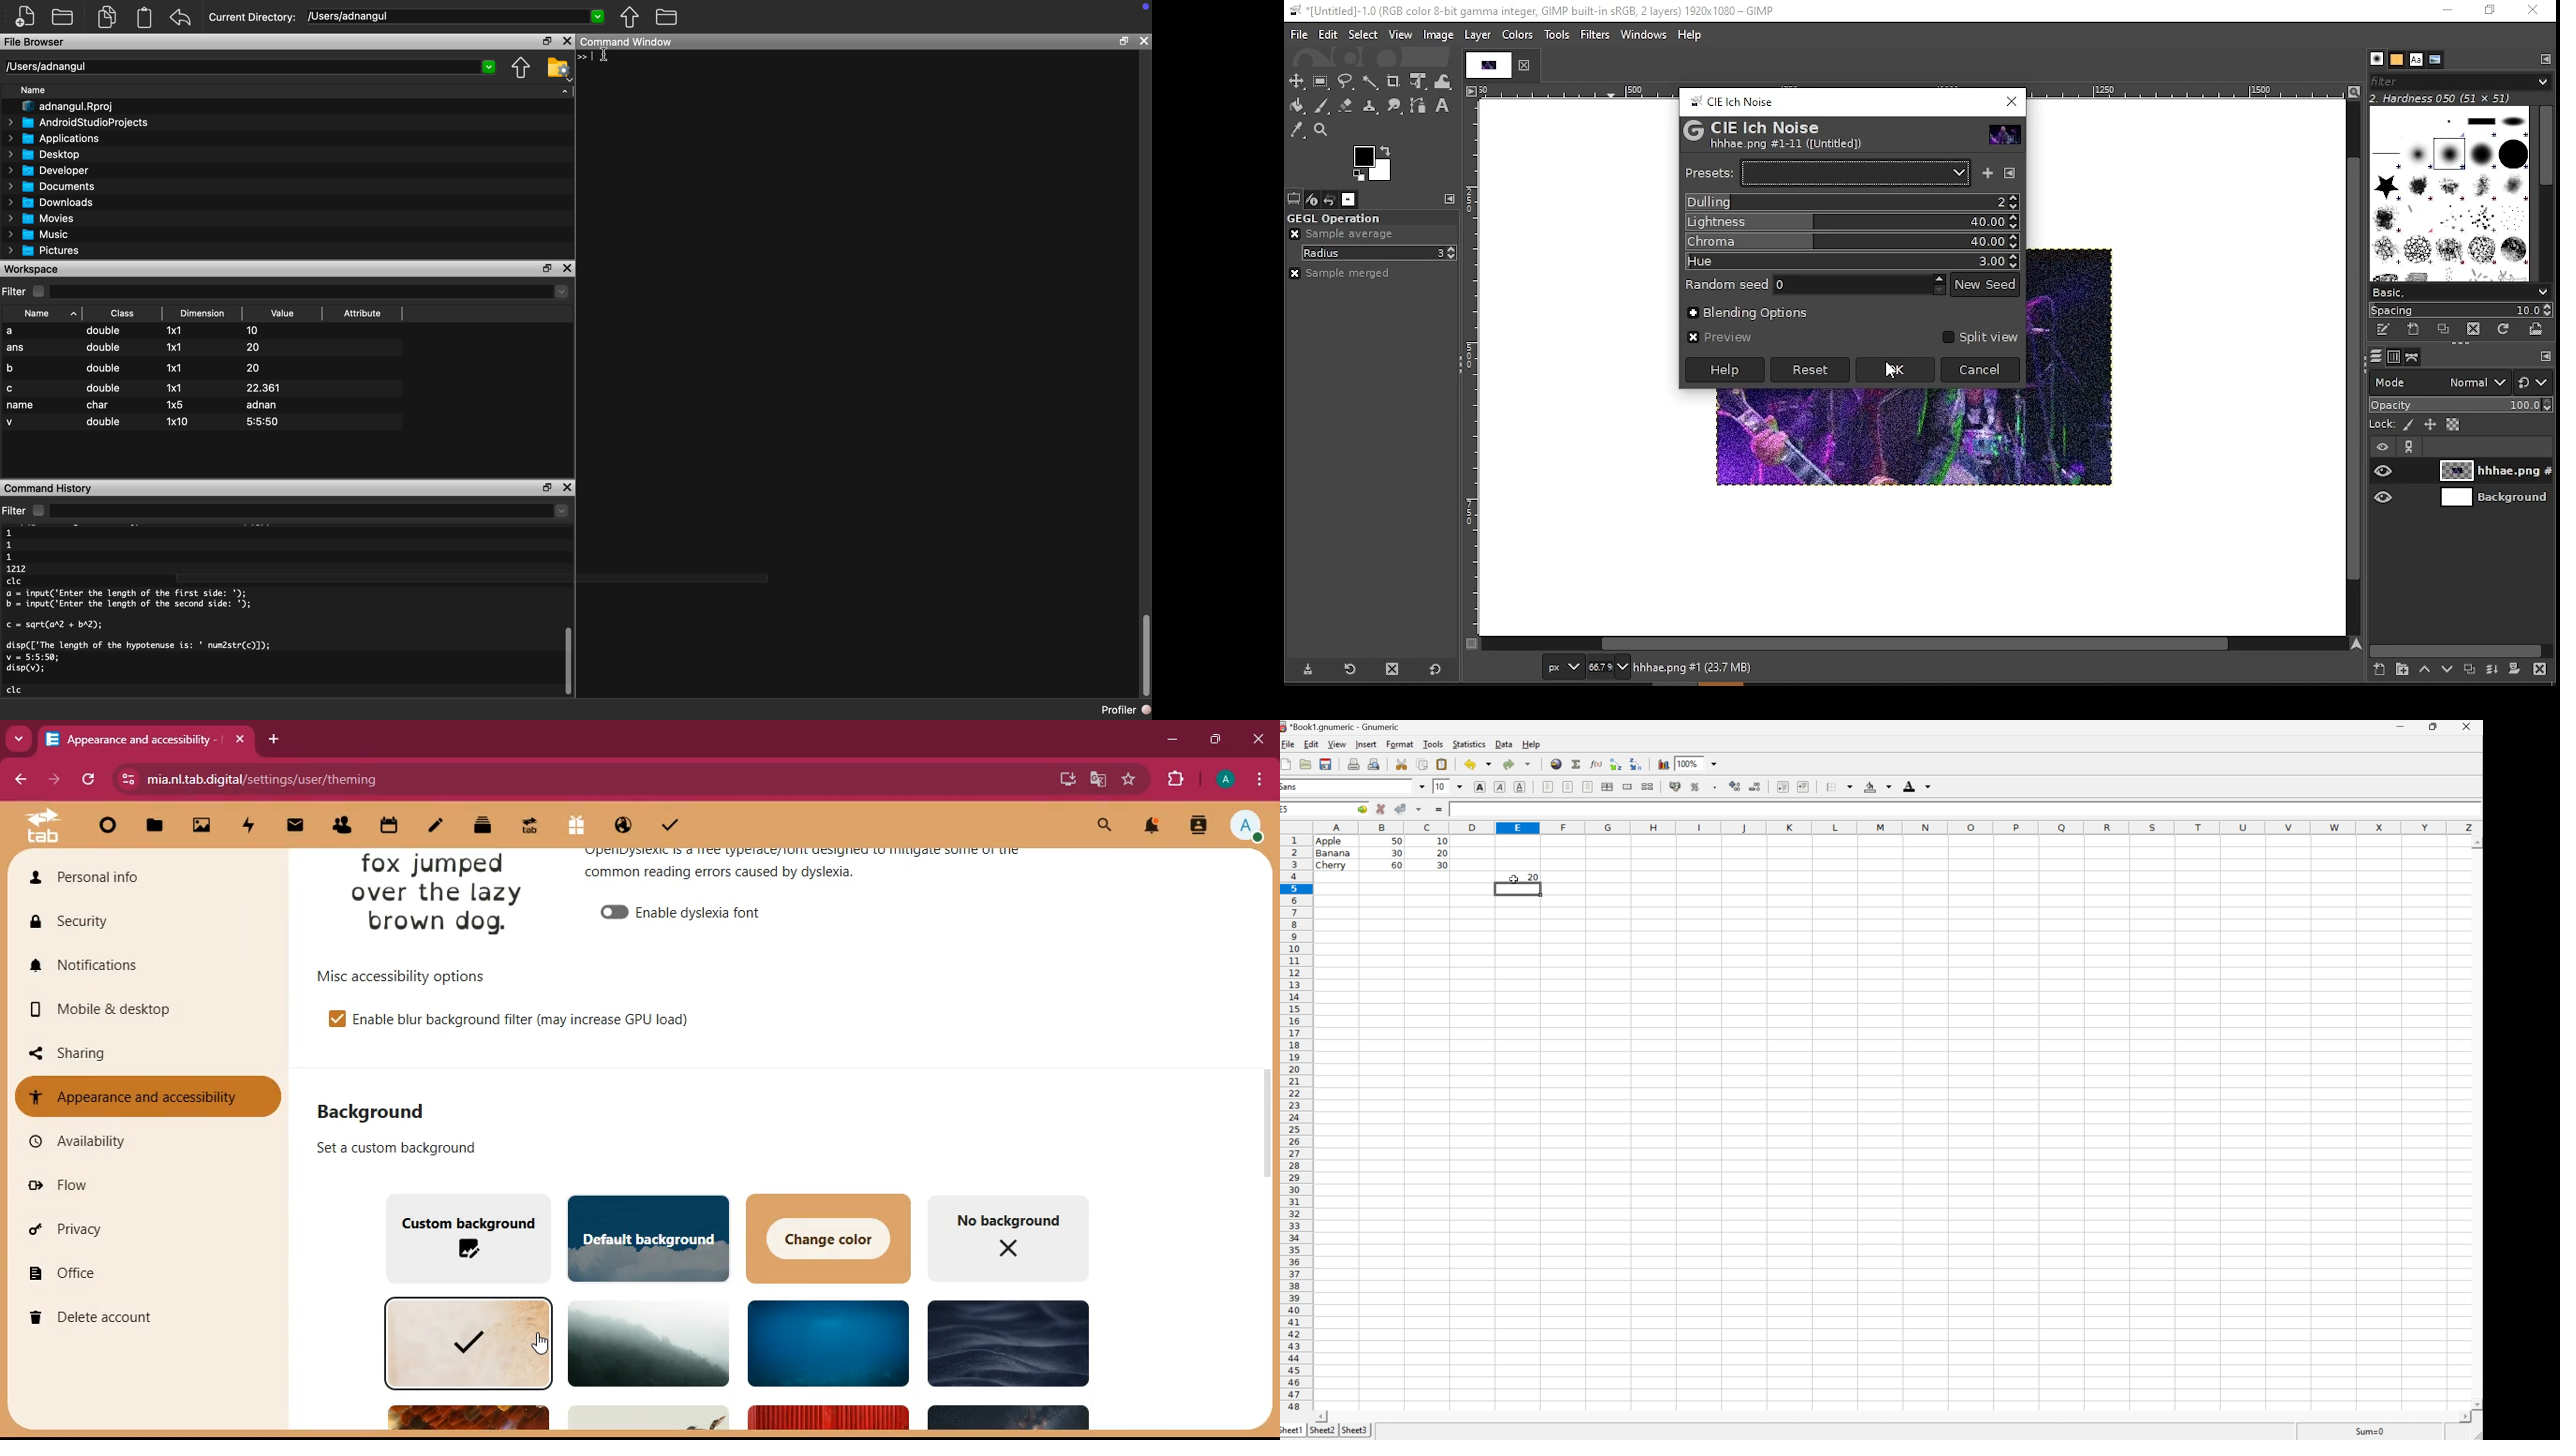 This screenshot has width=2576, height=1456. What do you see at coordinates (2431, 425) in the screenshot?
I see `lock size and positioning` at bounding box center [2431, 425].